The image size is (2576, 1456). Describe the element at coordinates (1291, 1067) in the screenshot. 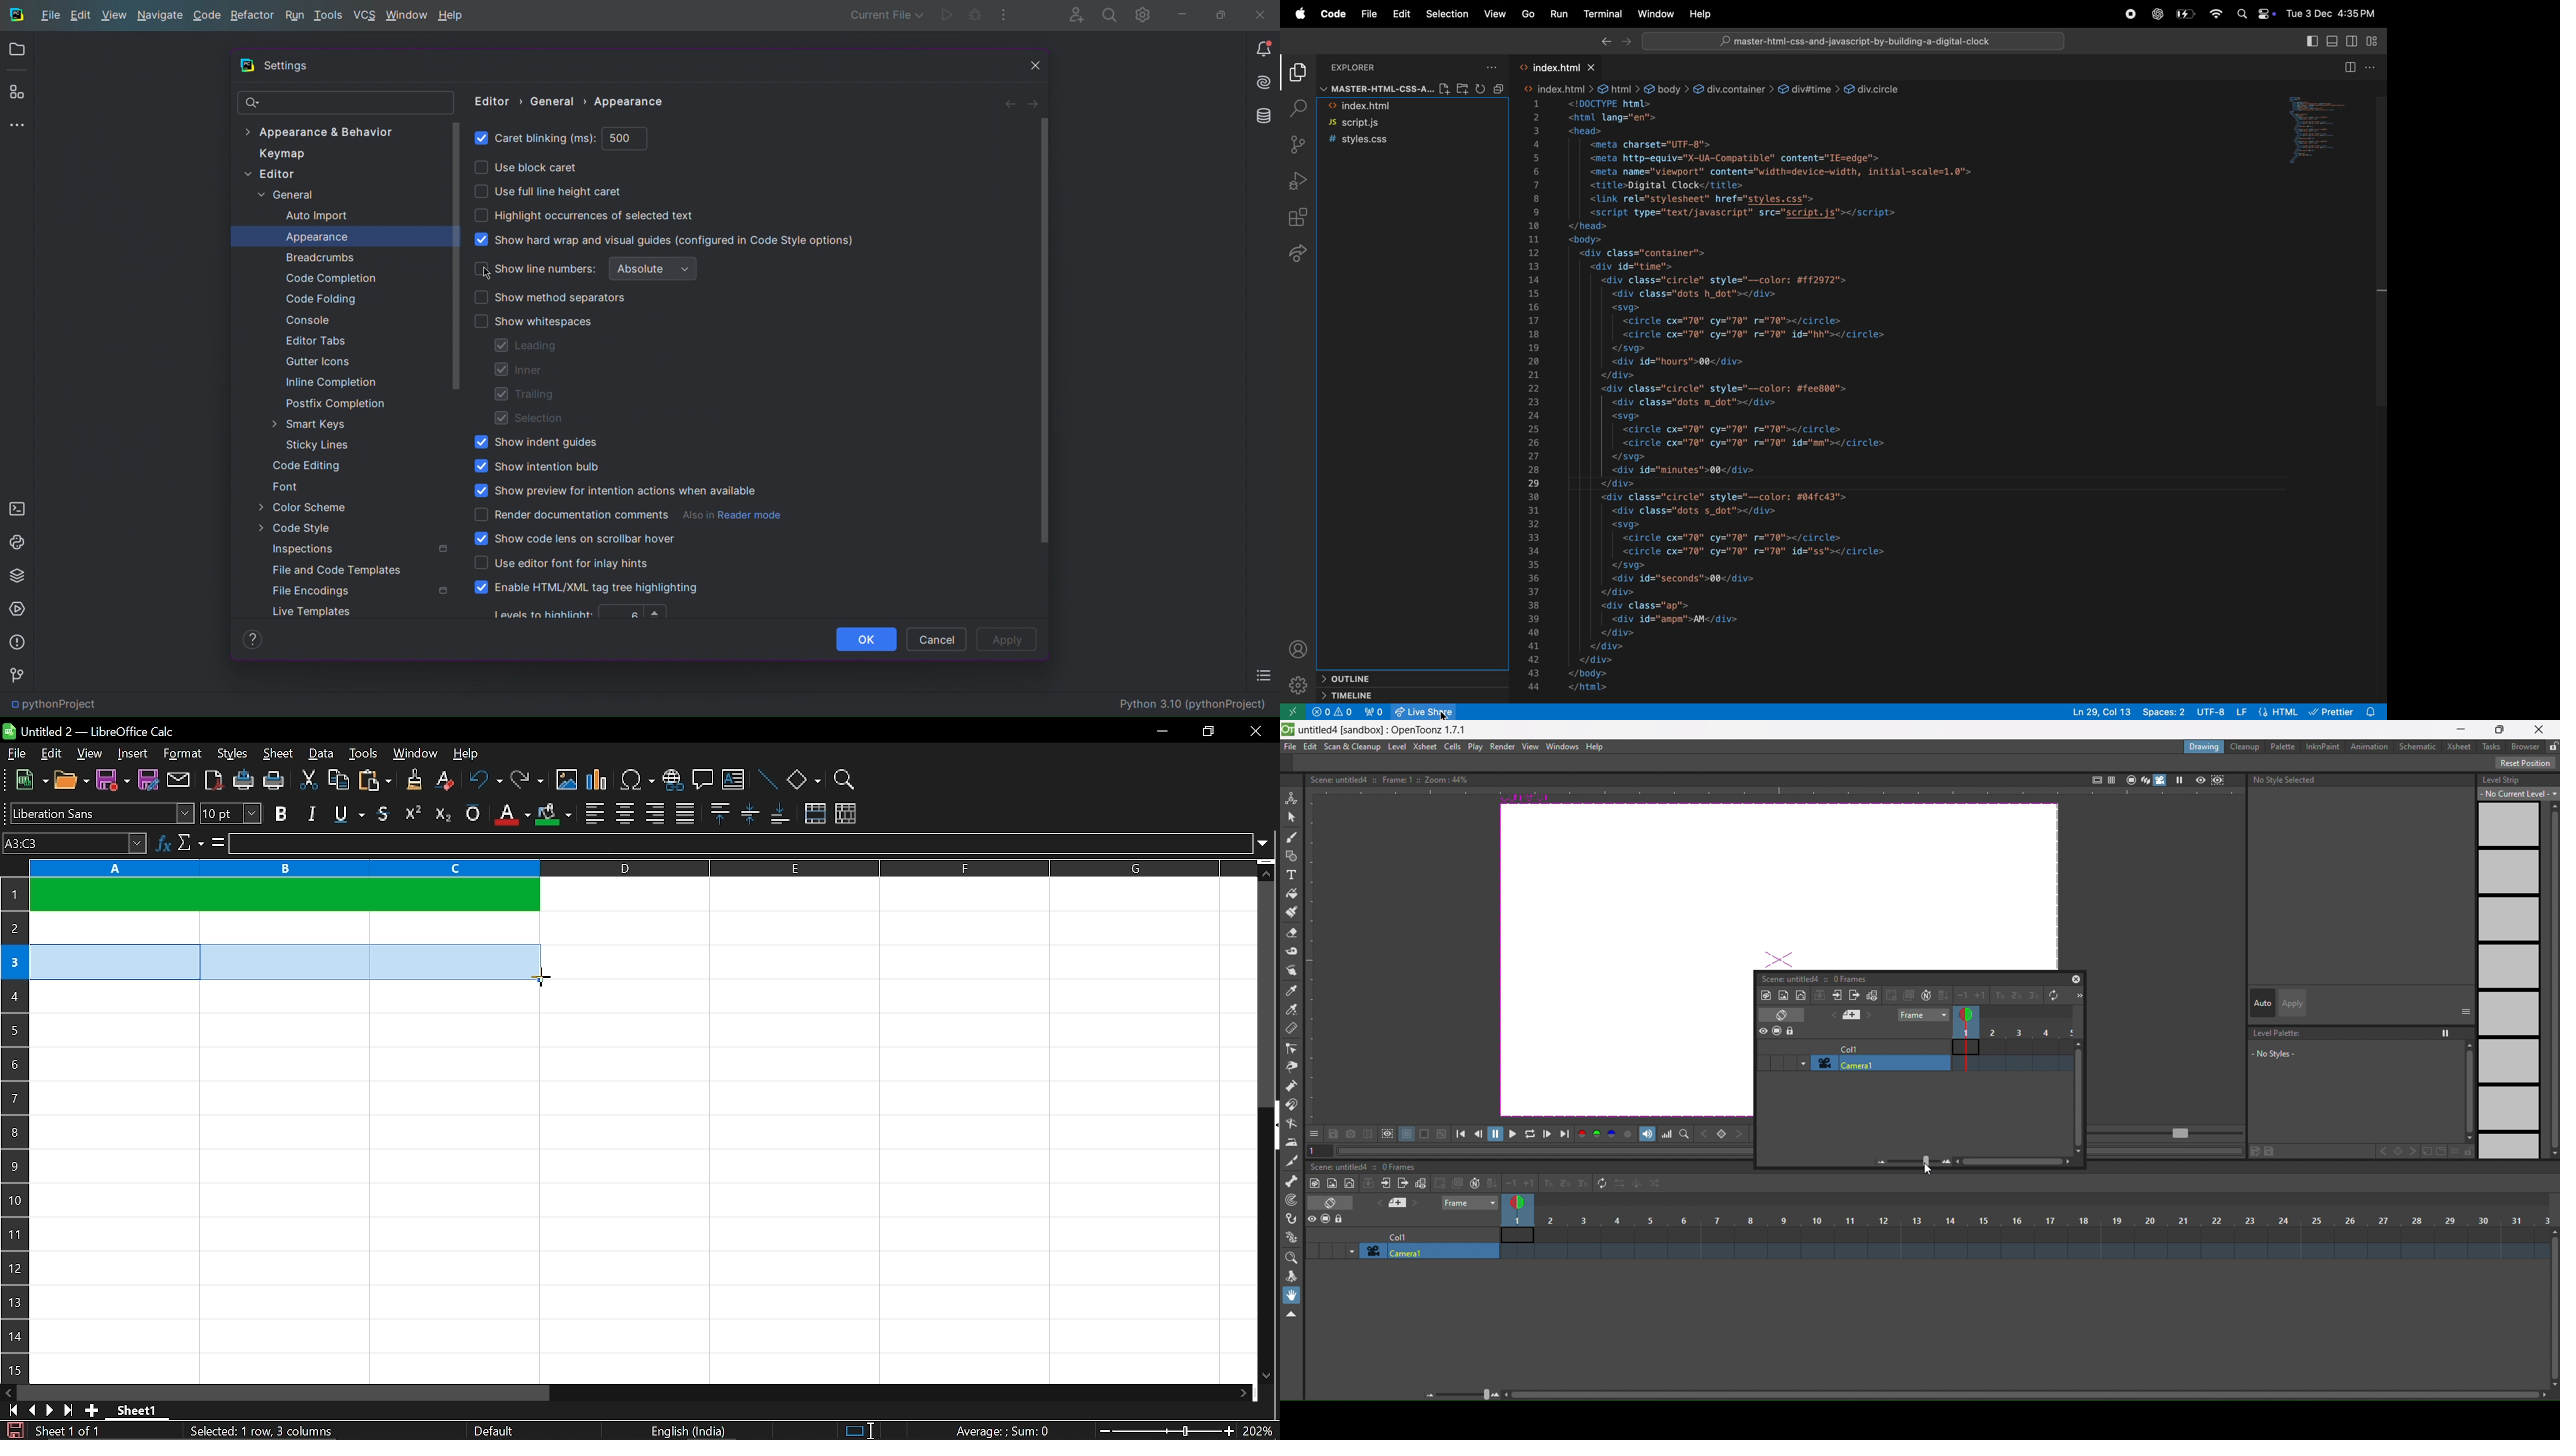

I see `pinch tool` at that location.